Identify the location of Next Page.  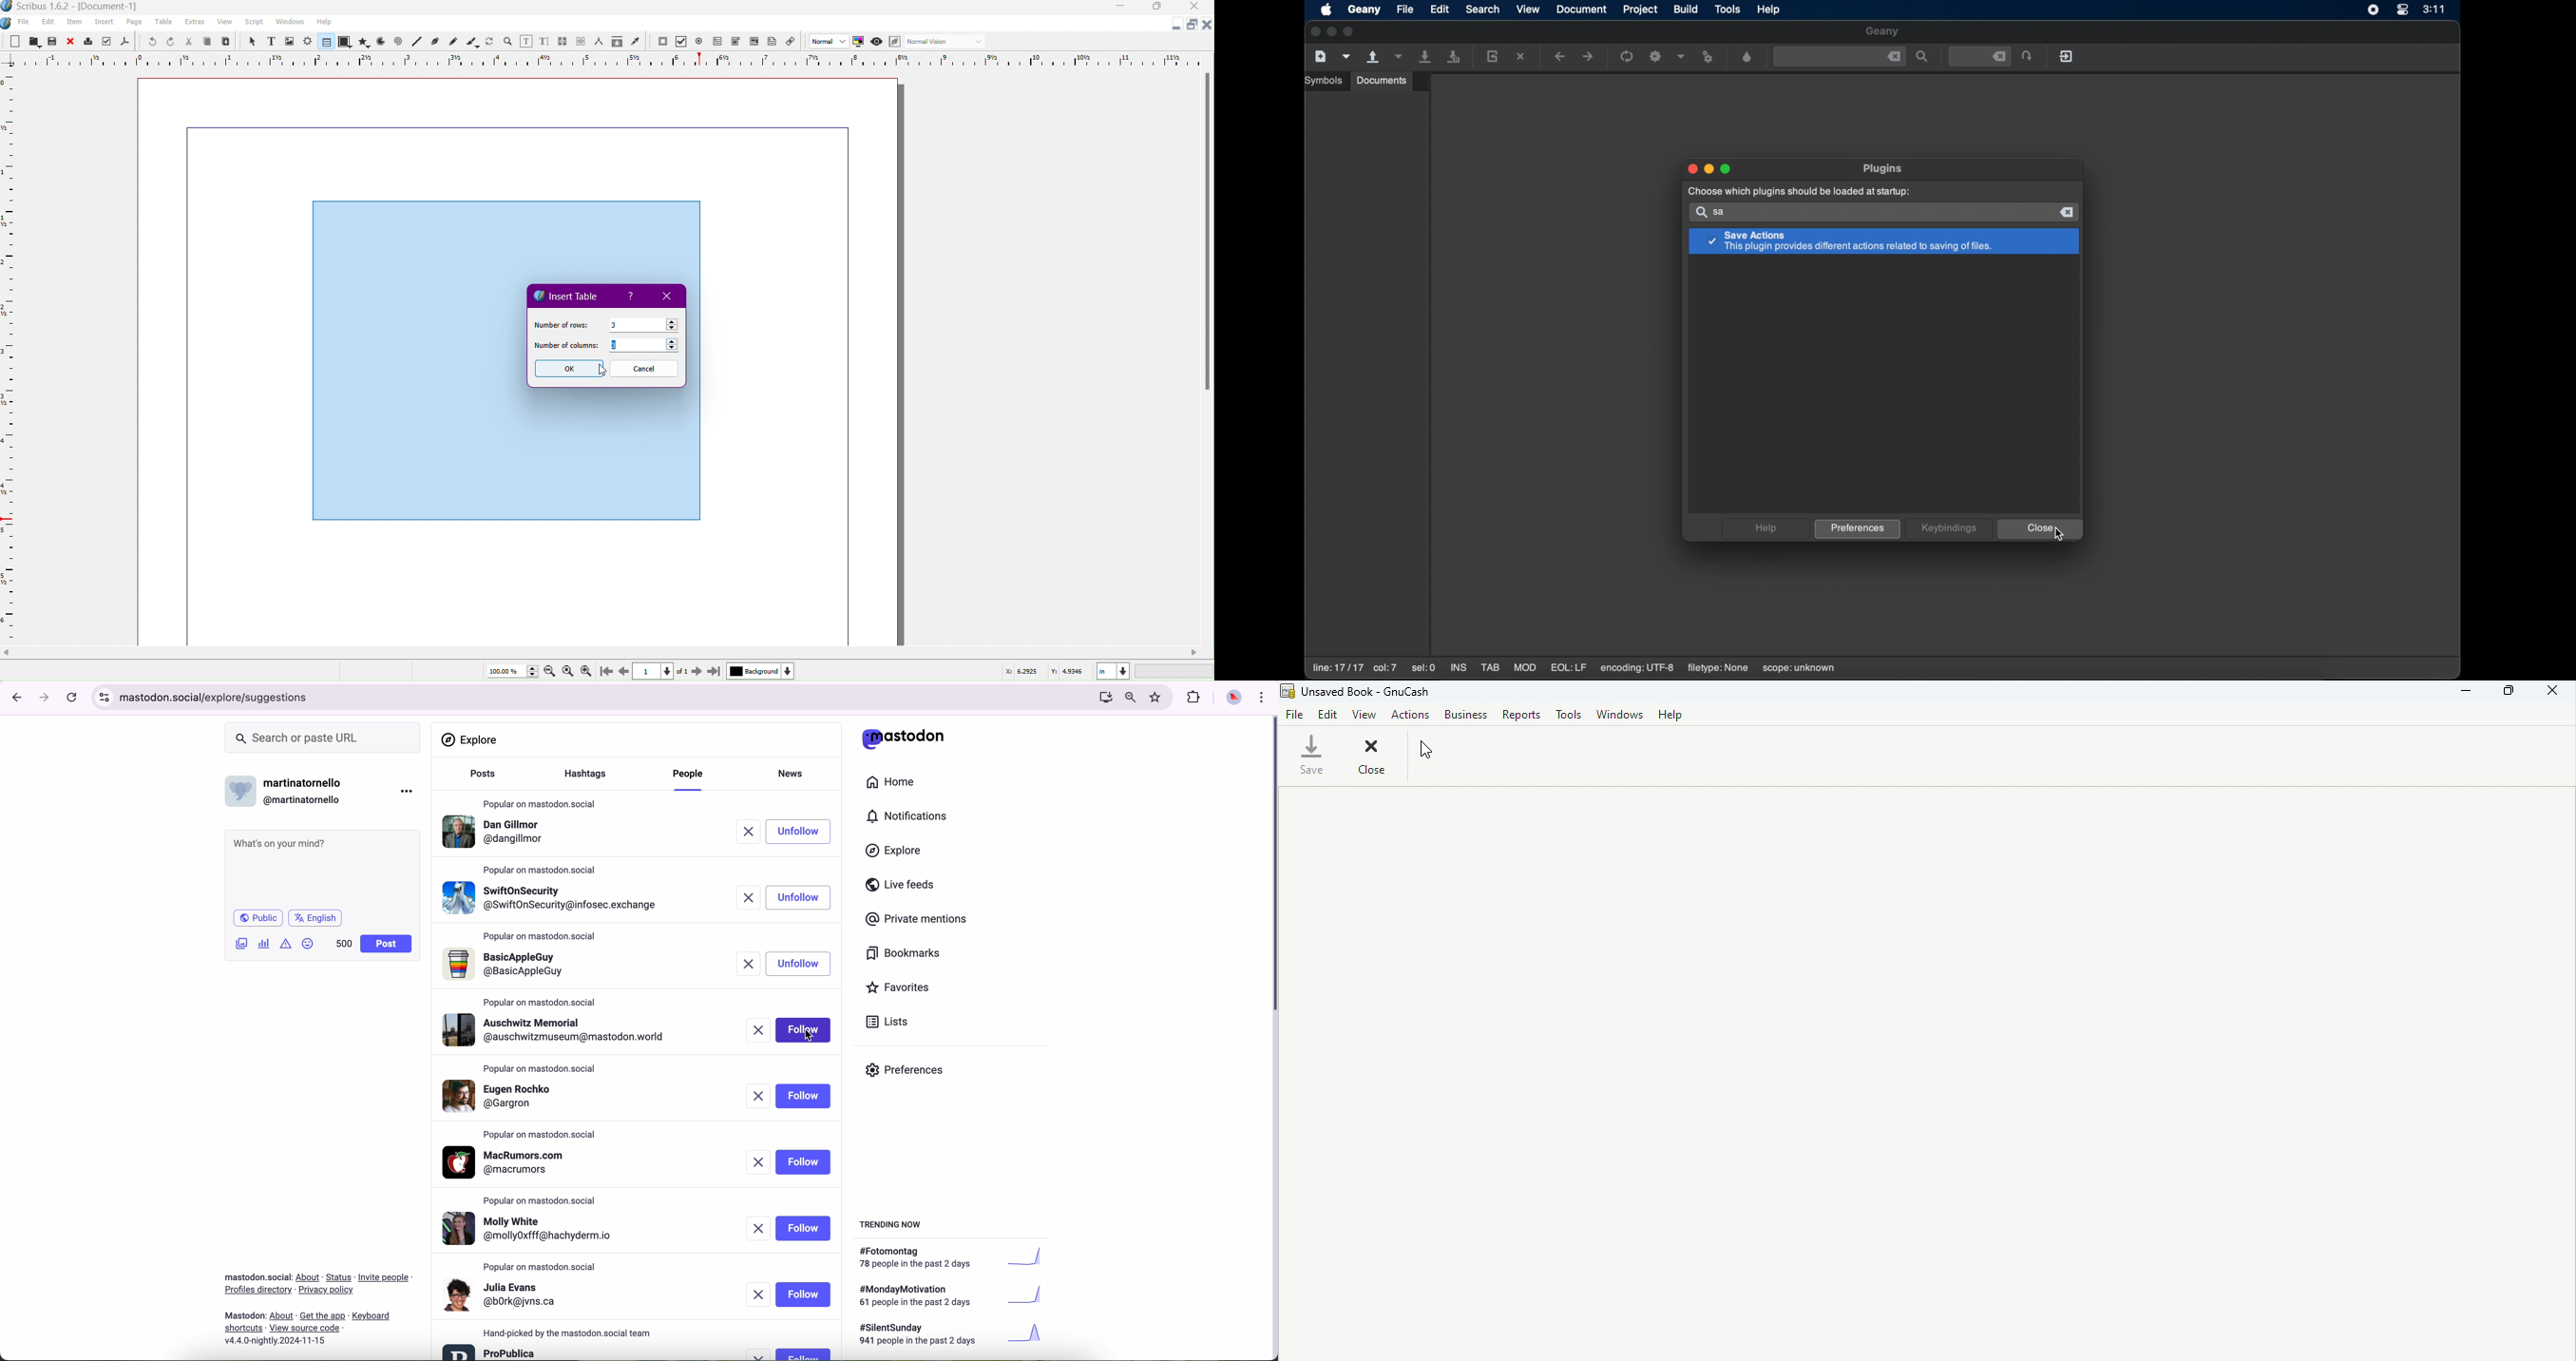
(695, 670).